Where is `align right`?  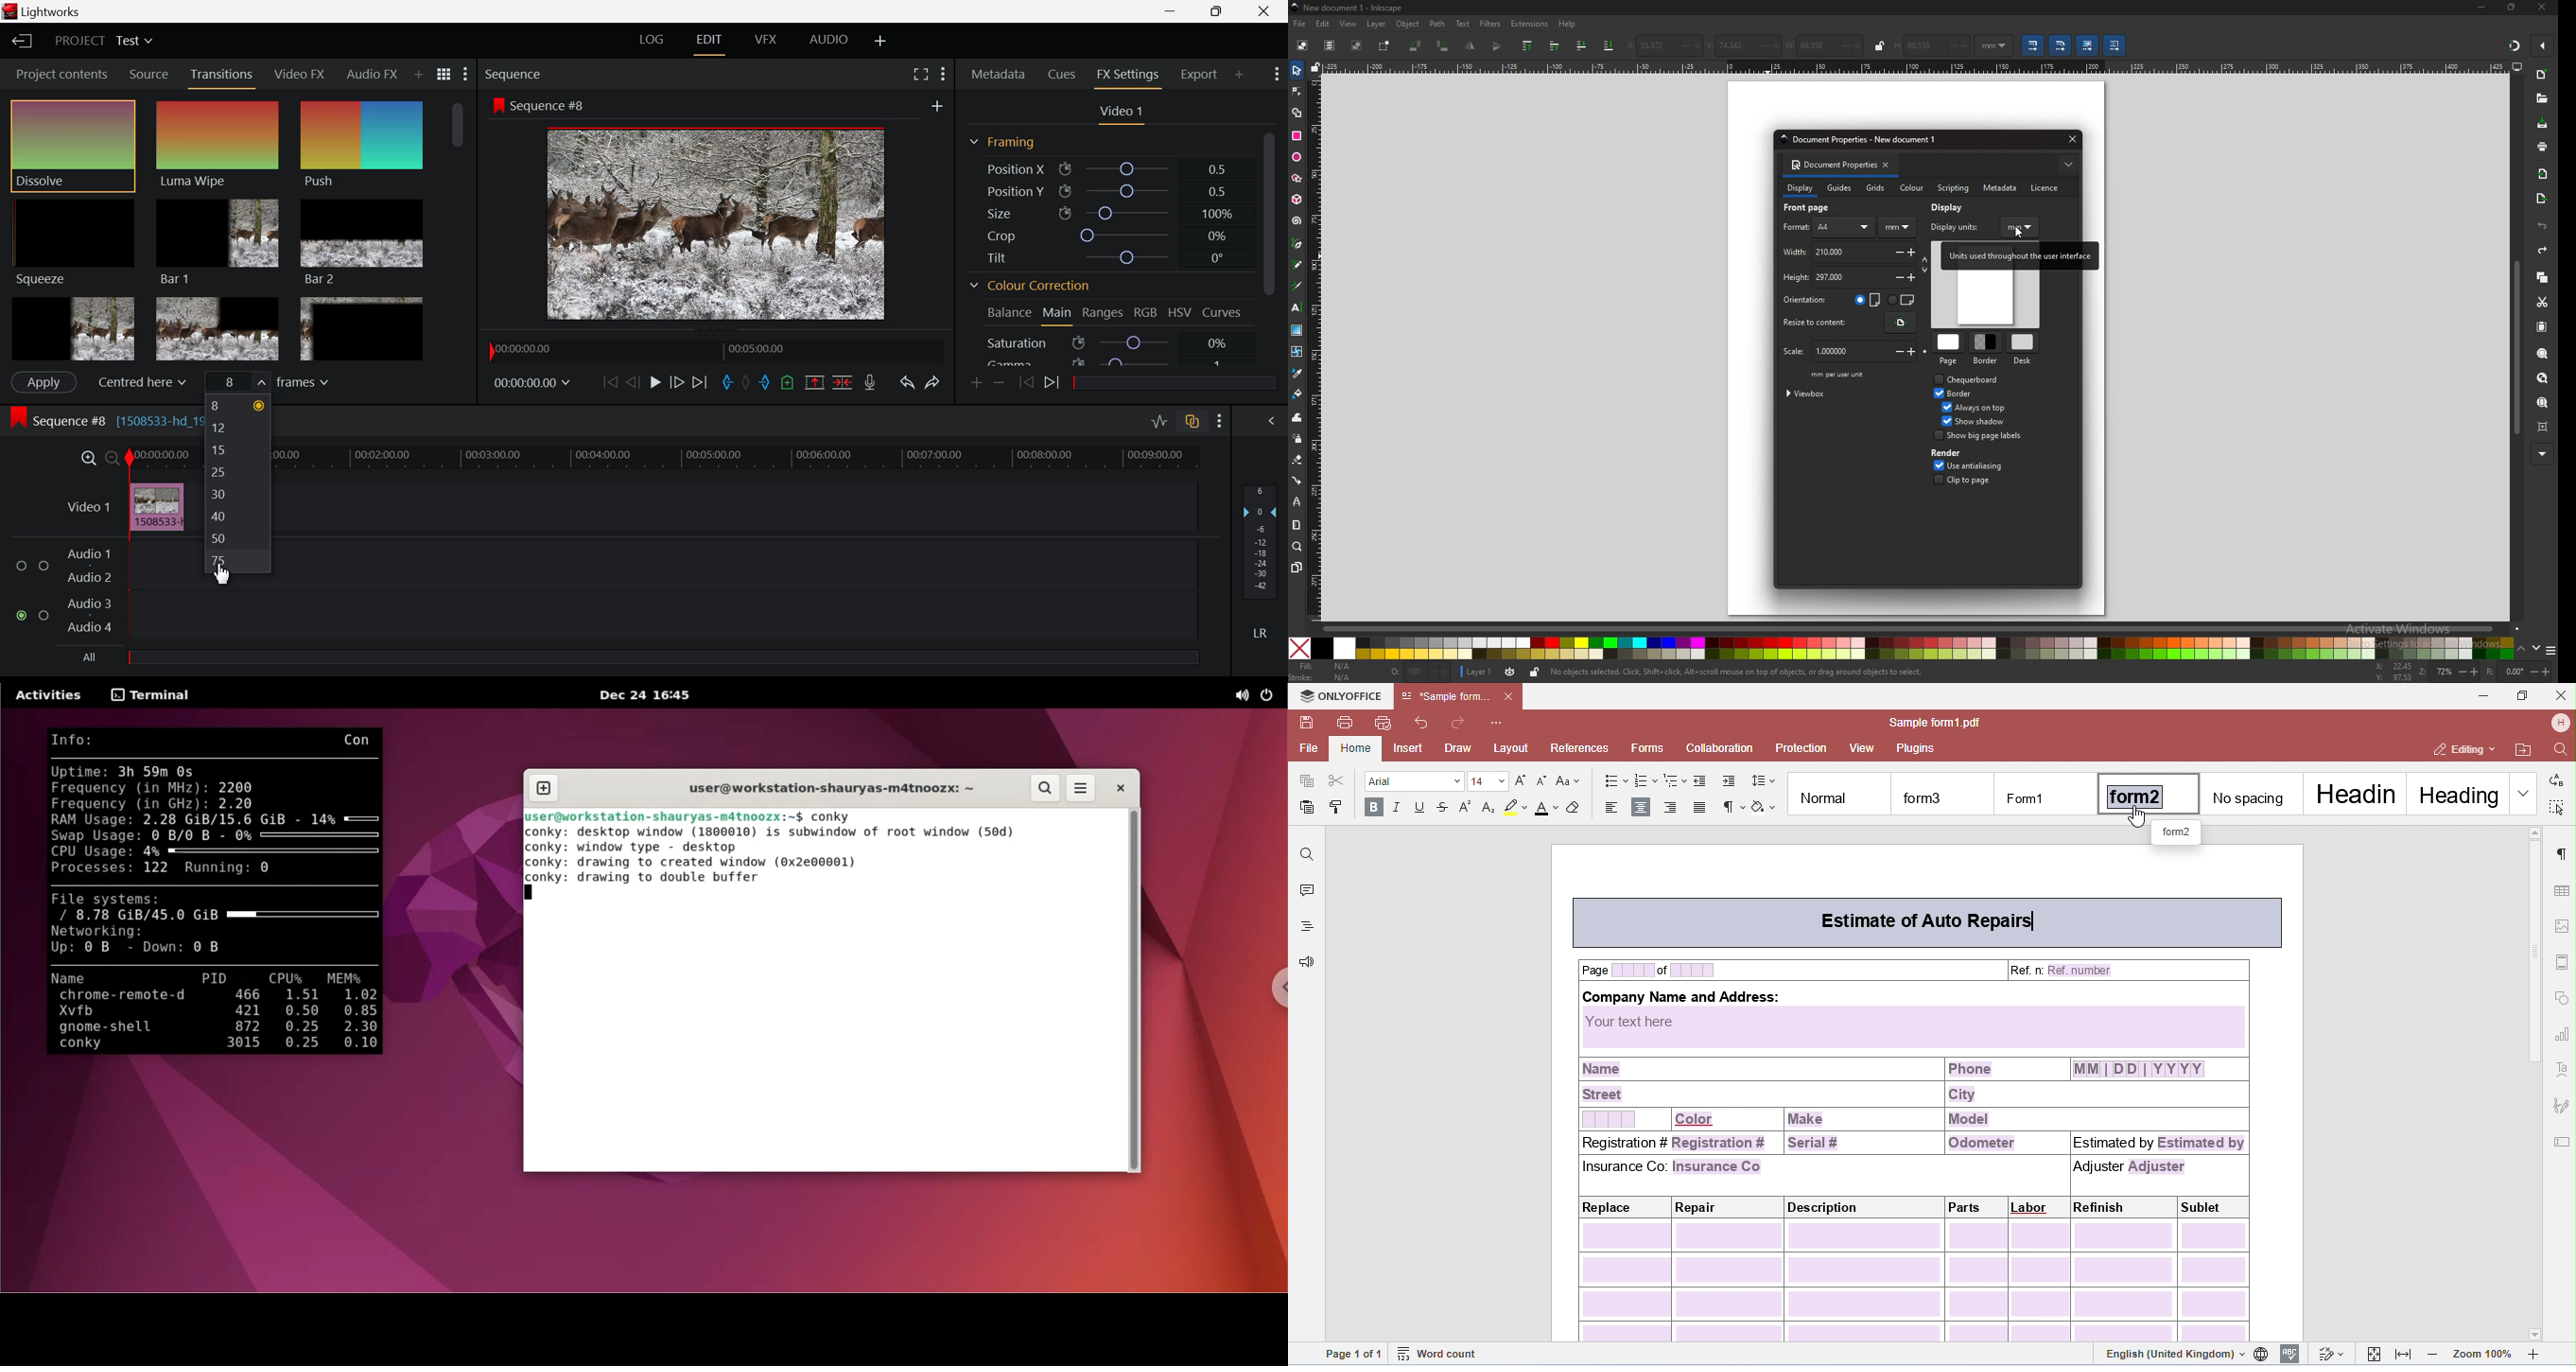 align right is located at coordinates (1673, 807).